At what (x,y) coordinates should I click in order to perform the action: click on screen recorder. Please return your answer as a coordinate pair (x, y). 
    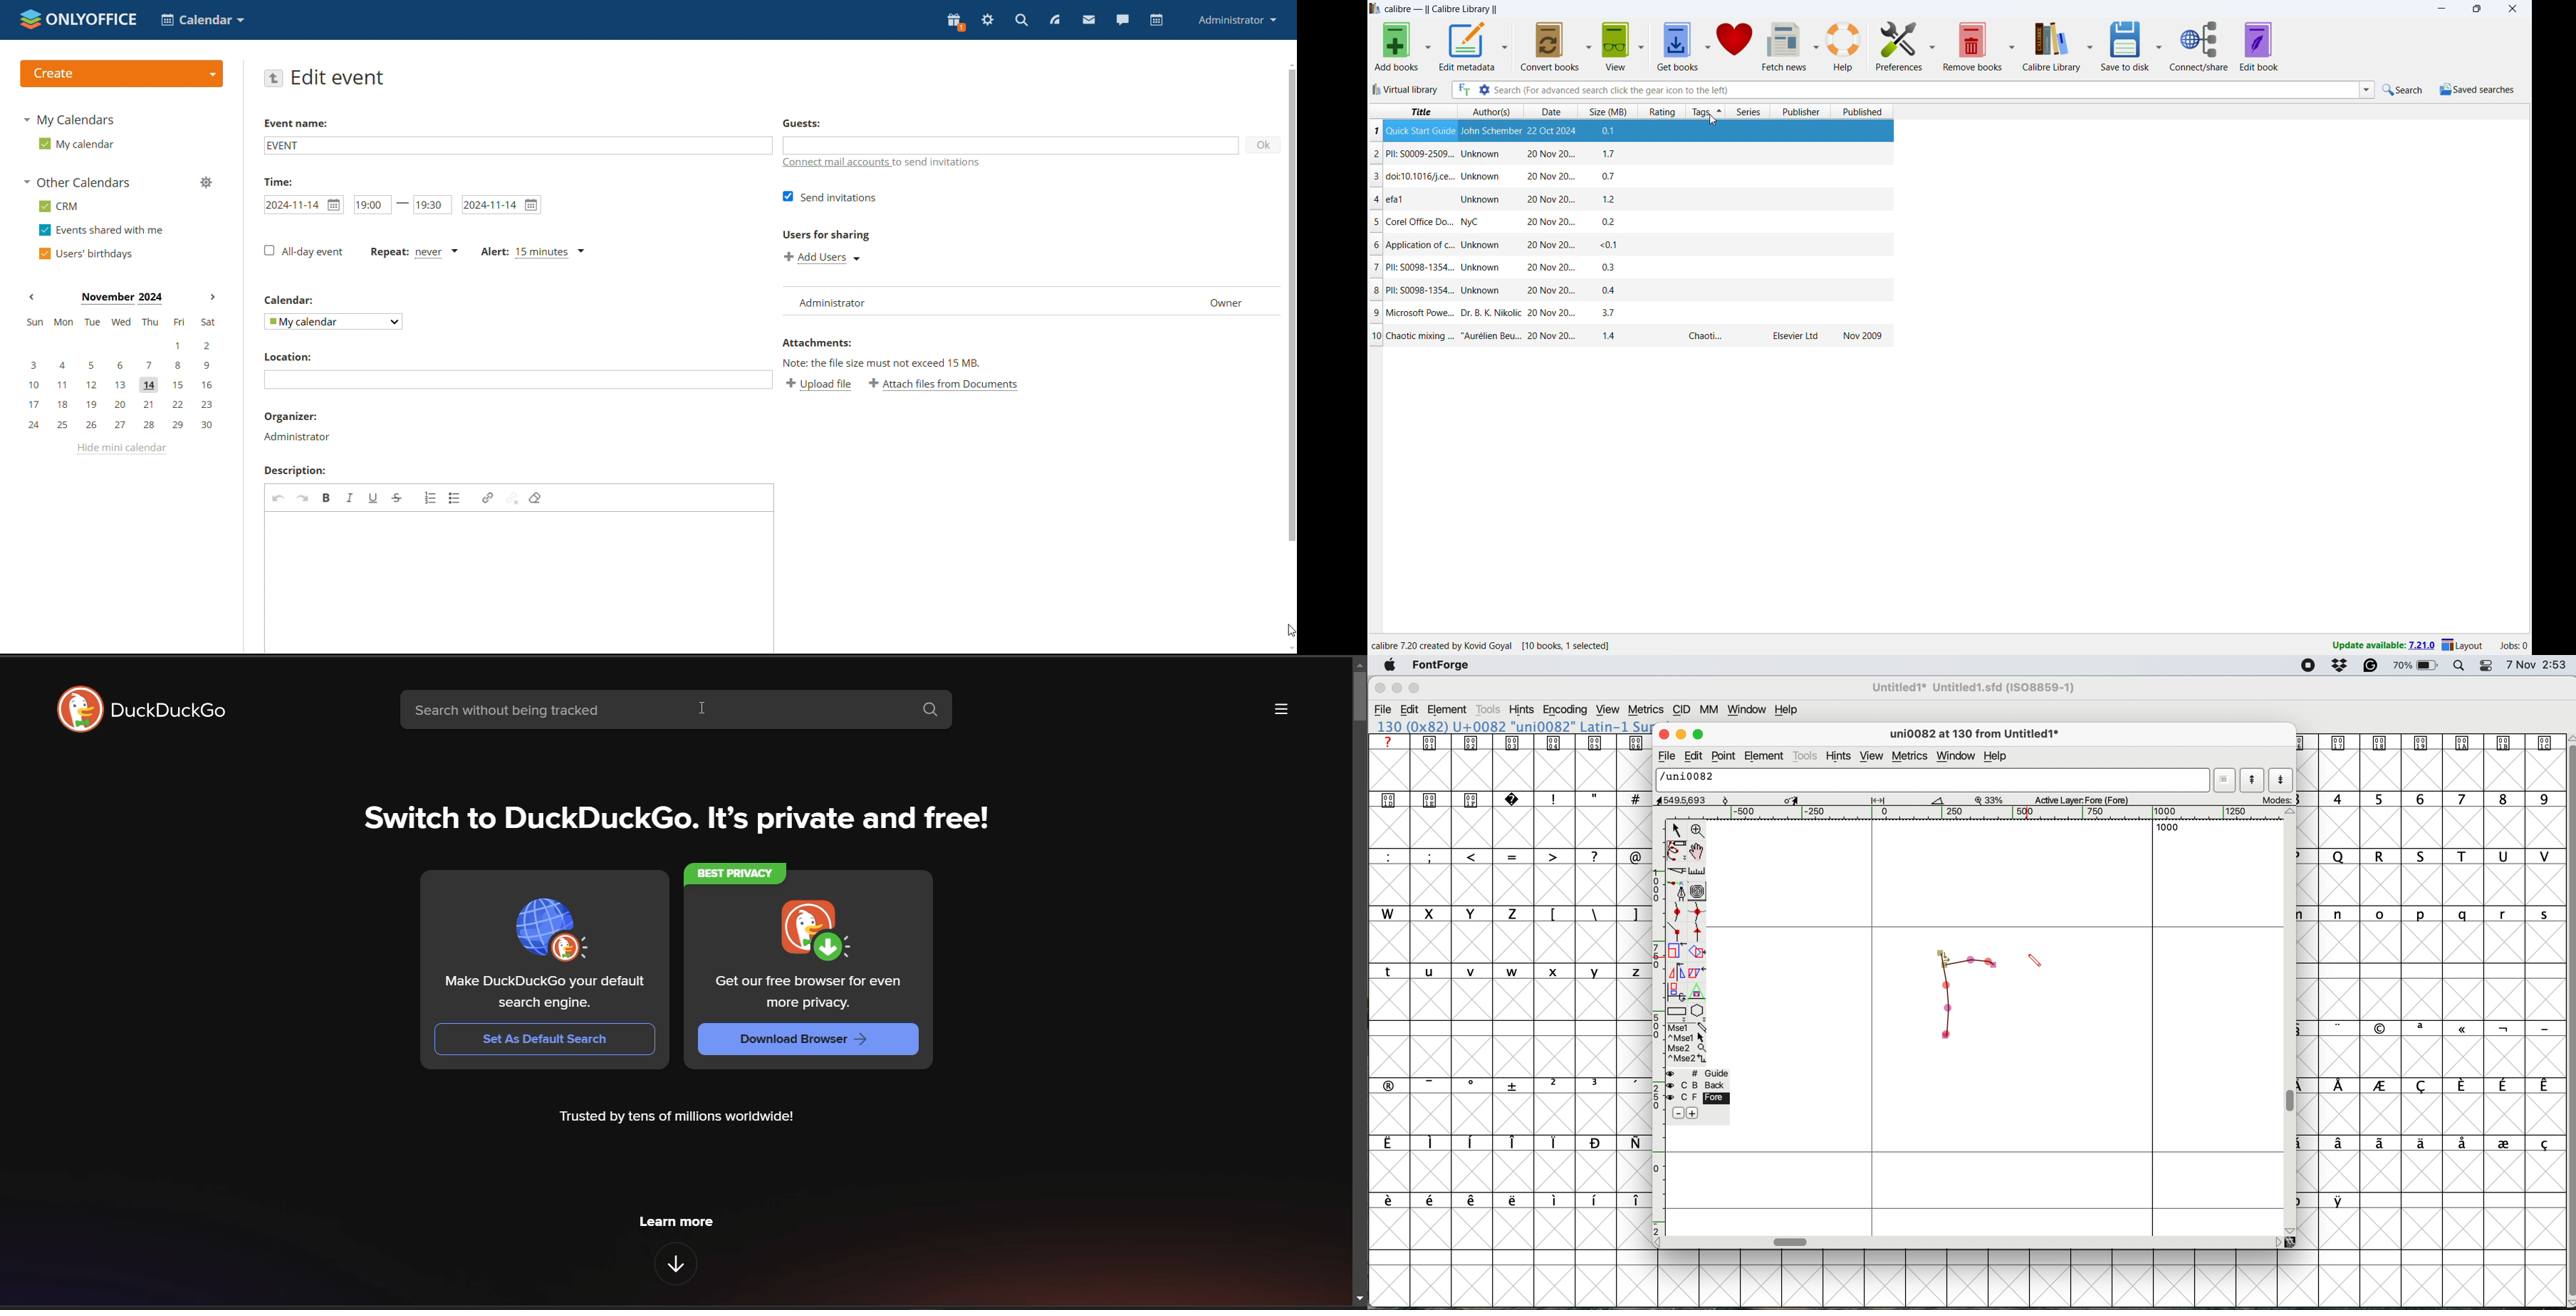
    Looking at the image, I should click on (2308, 667).